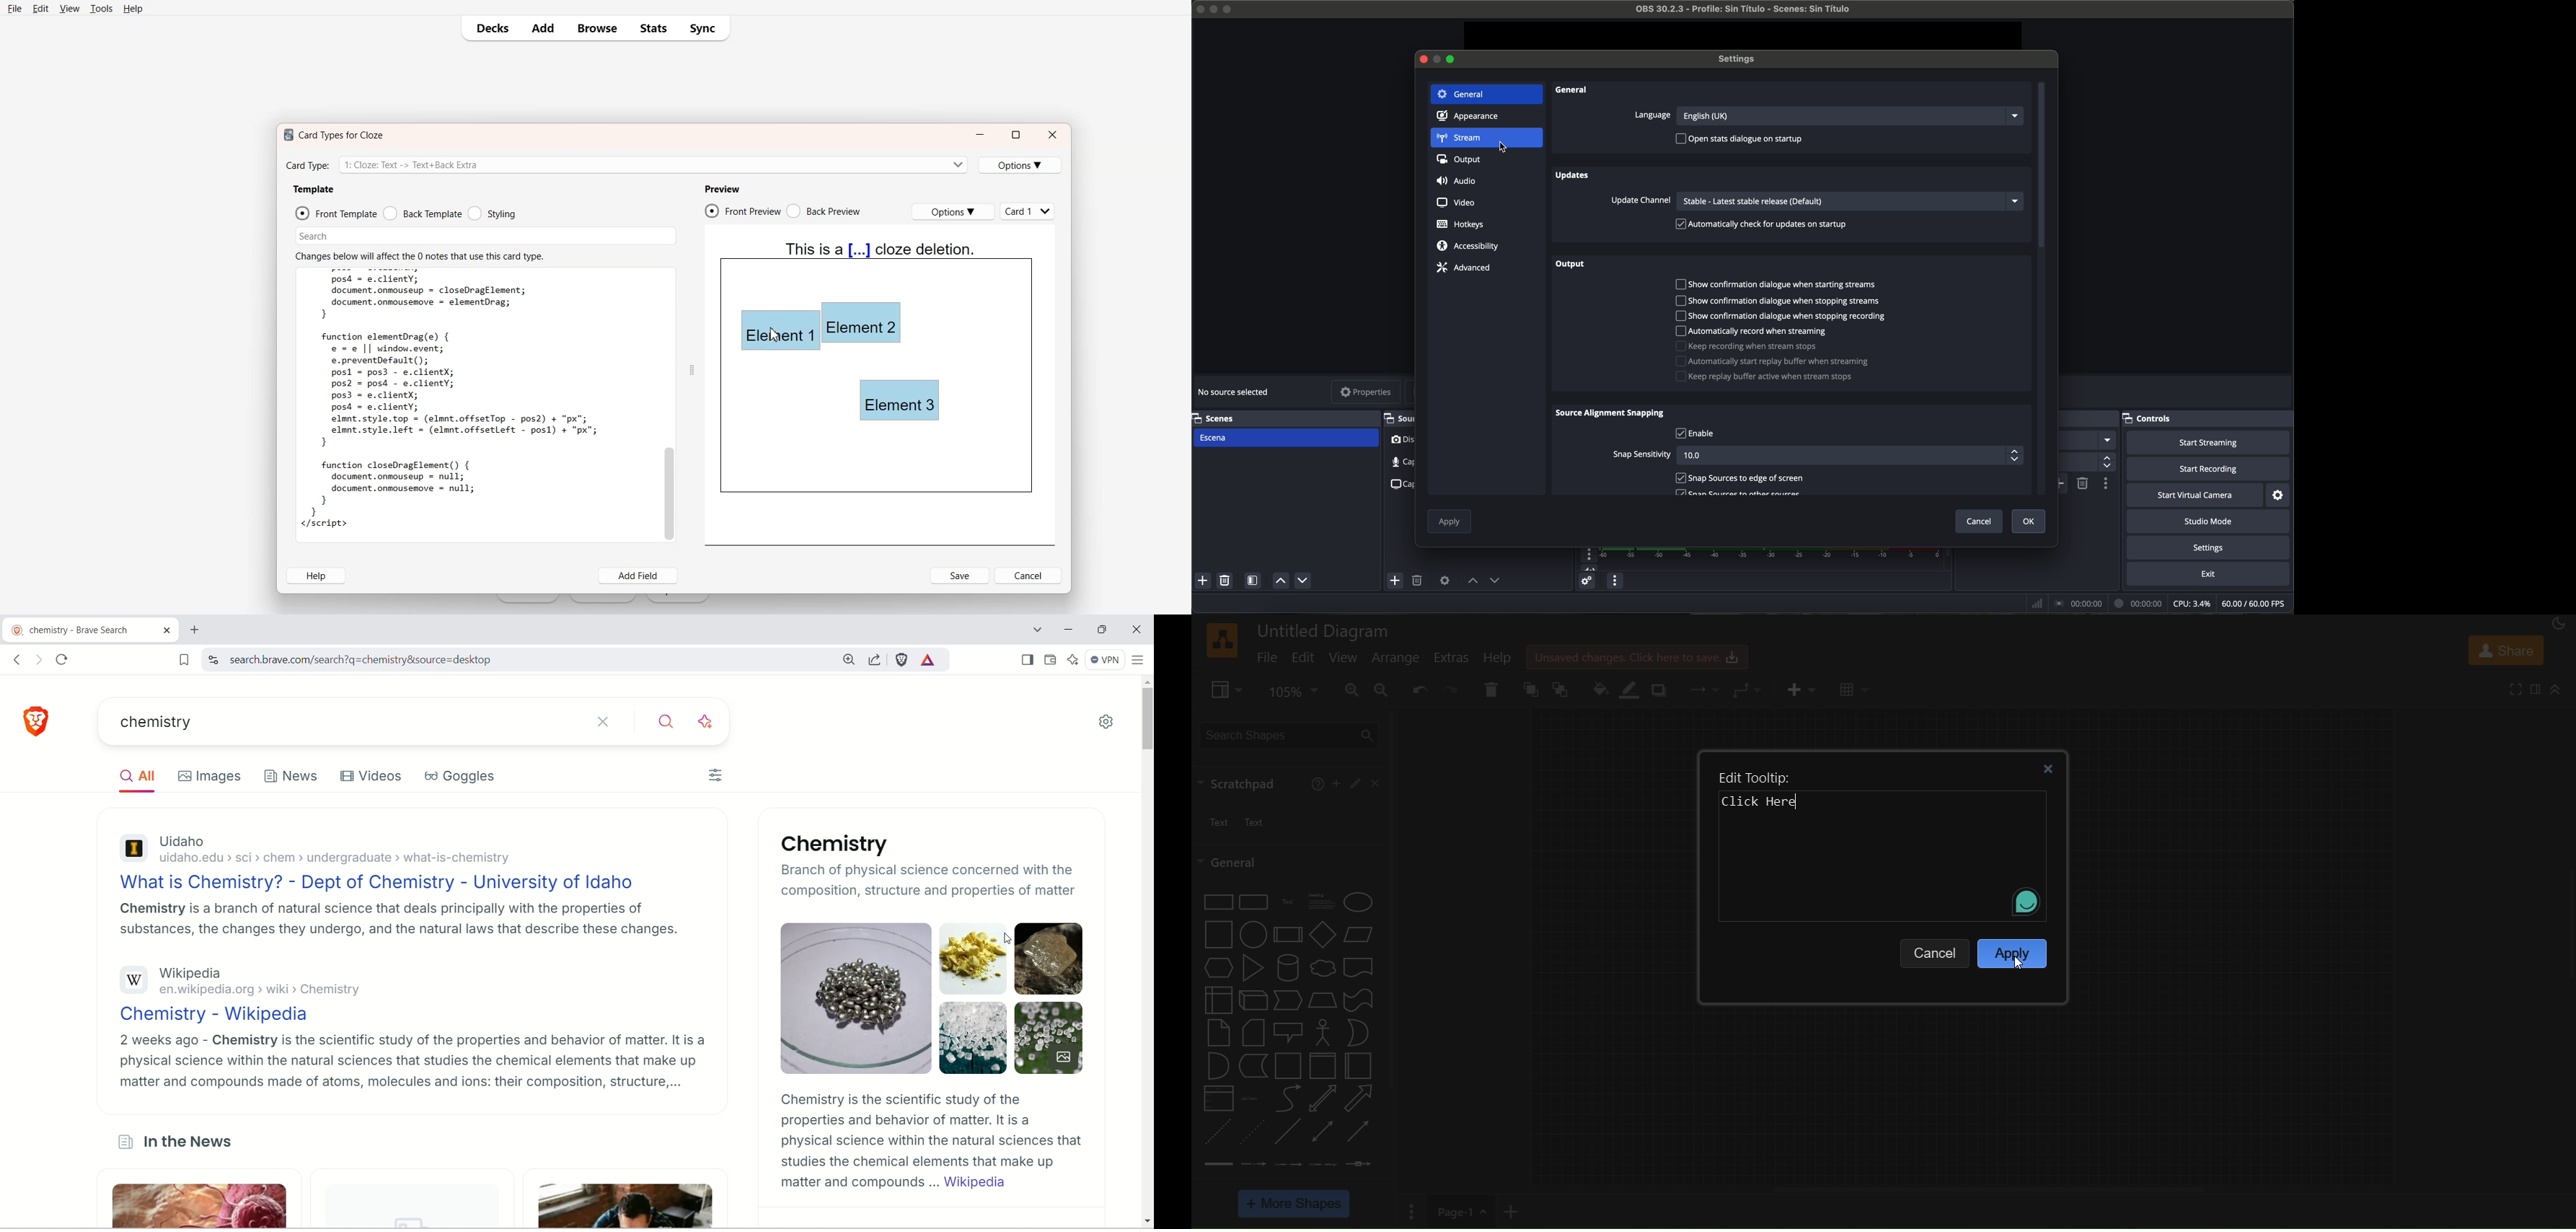 This screenshot has width=2576, height=1232. Describe the element at coordinates (331, 135) in the screenshot. I see `Text 1` at that location.